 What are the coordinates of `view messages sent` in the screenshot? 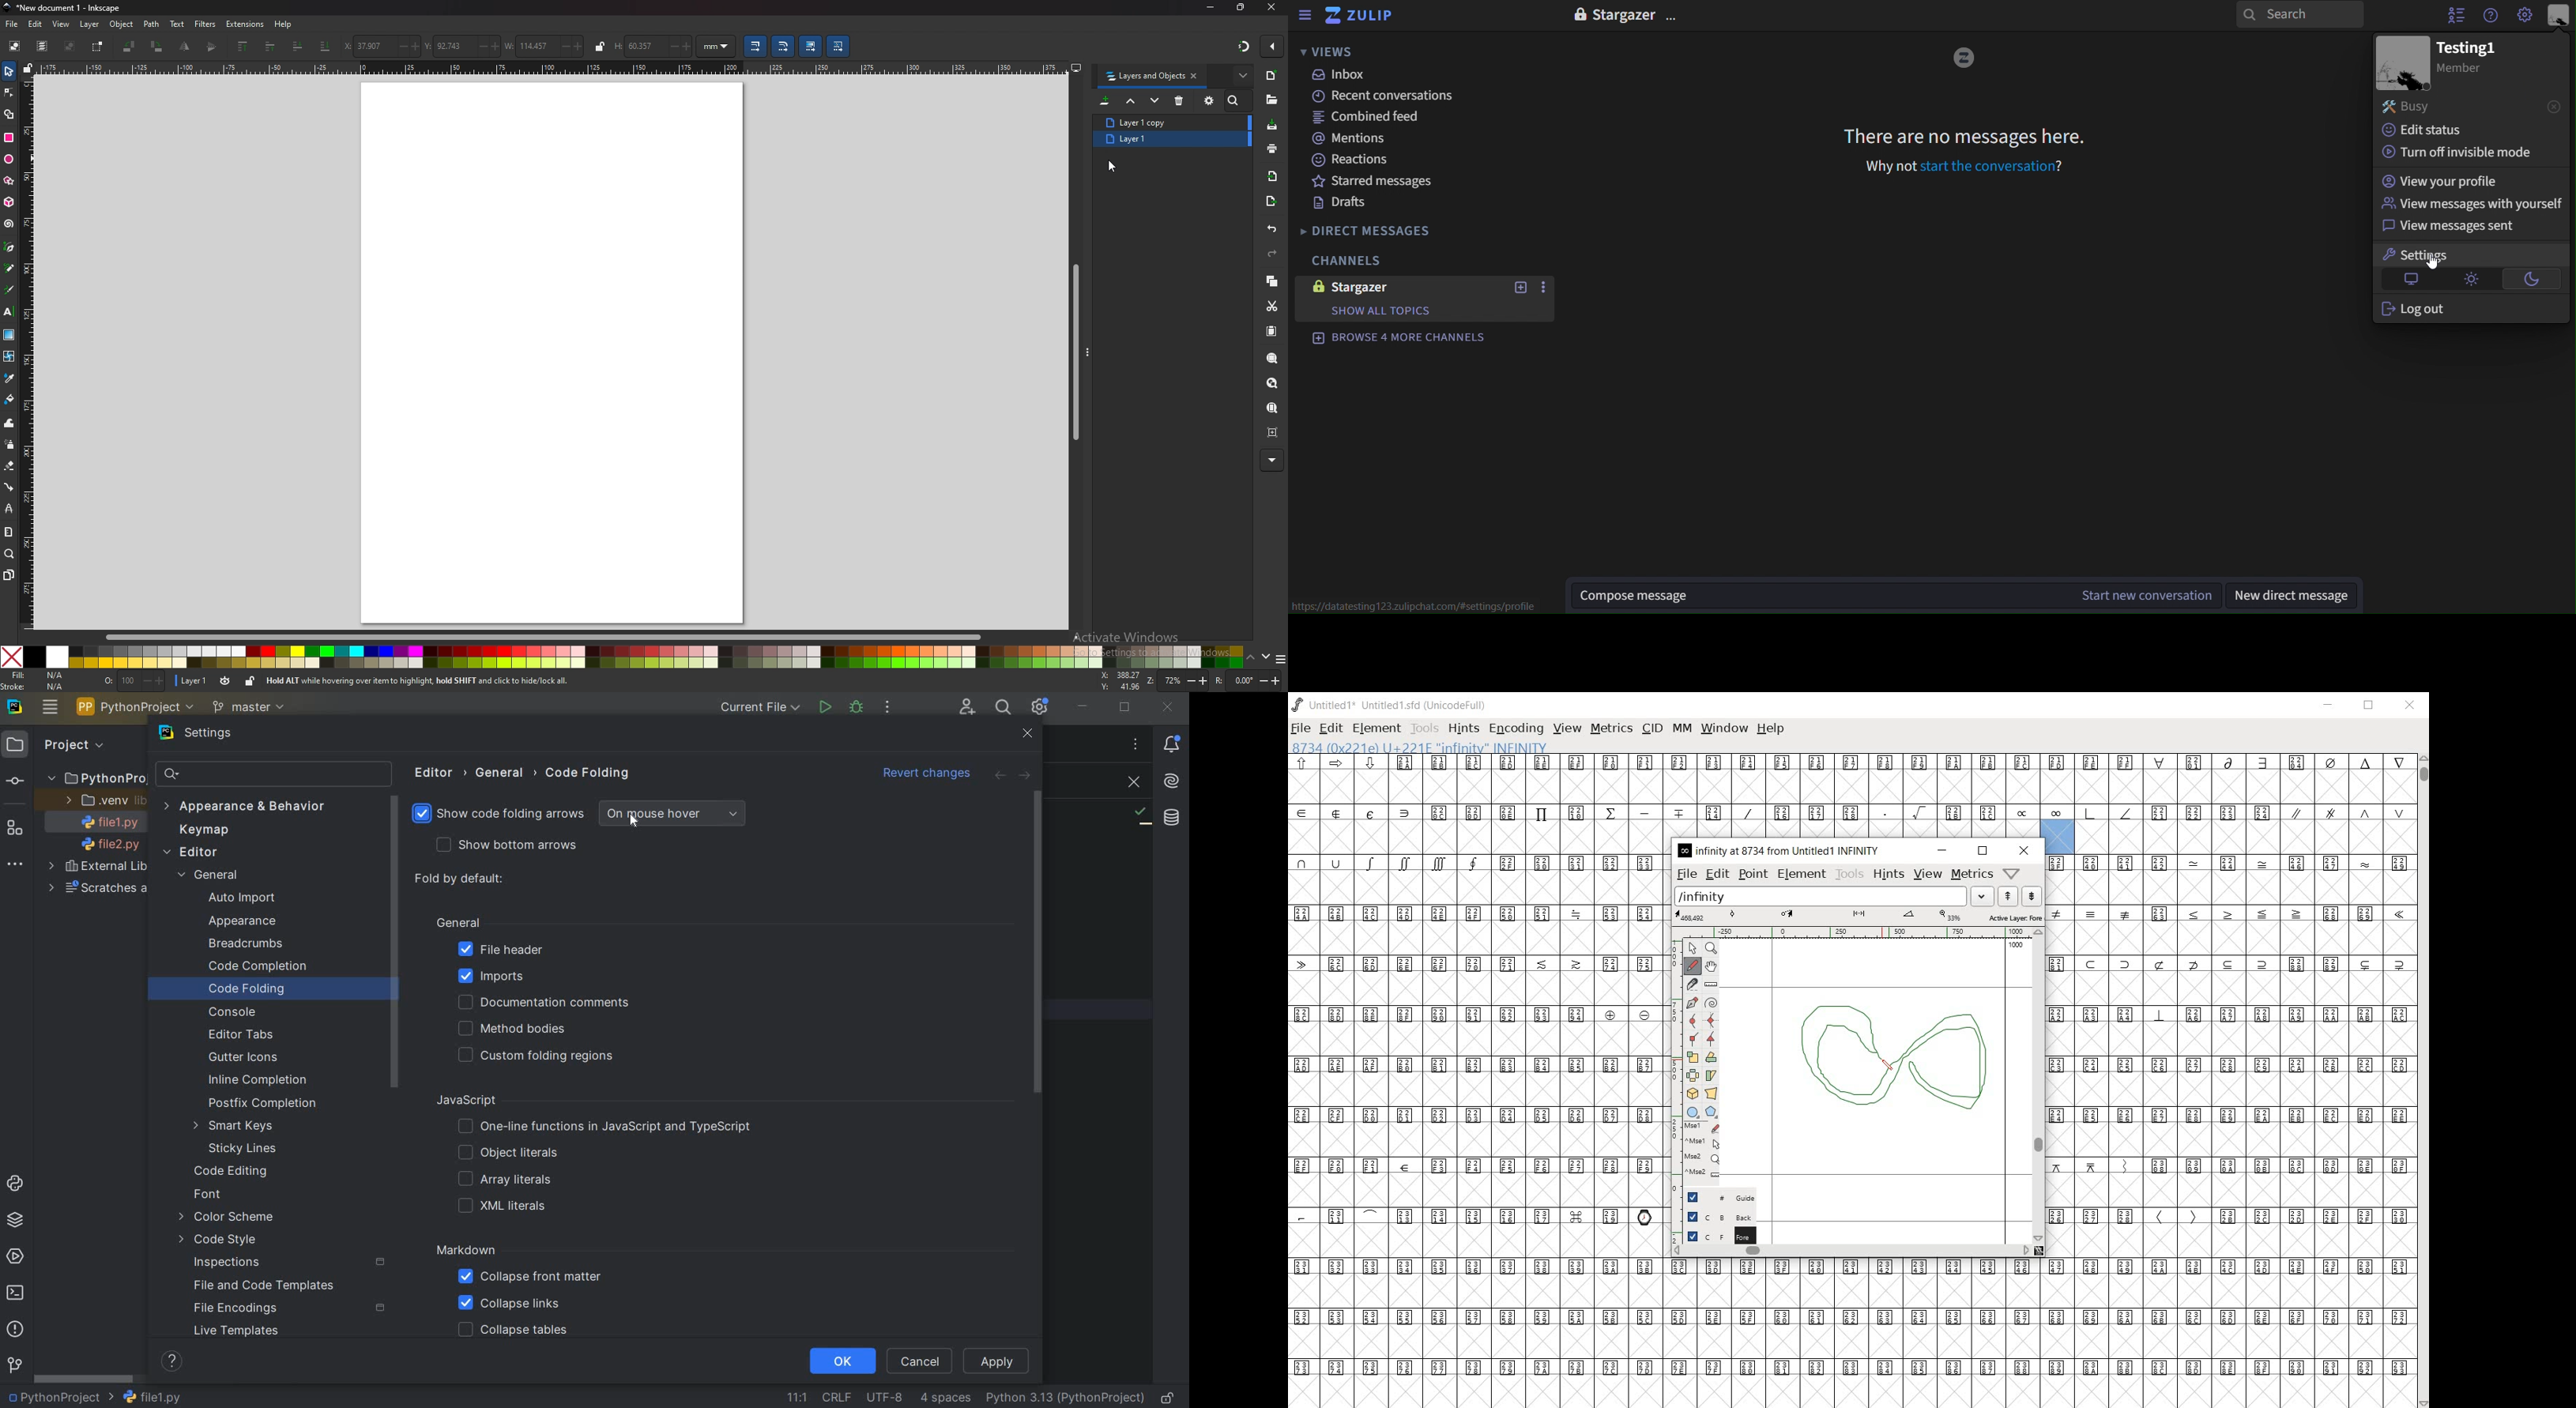 It's located at (2448, 226).